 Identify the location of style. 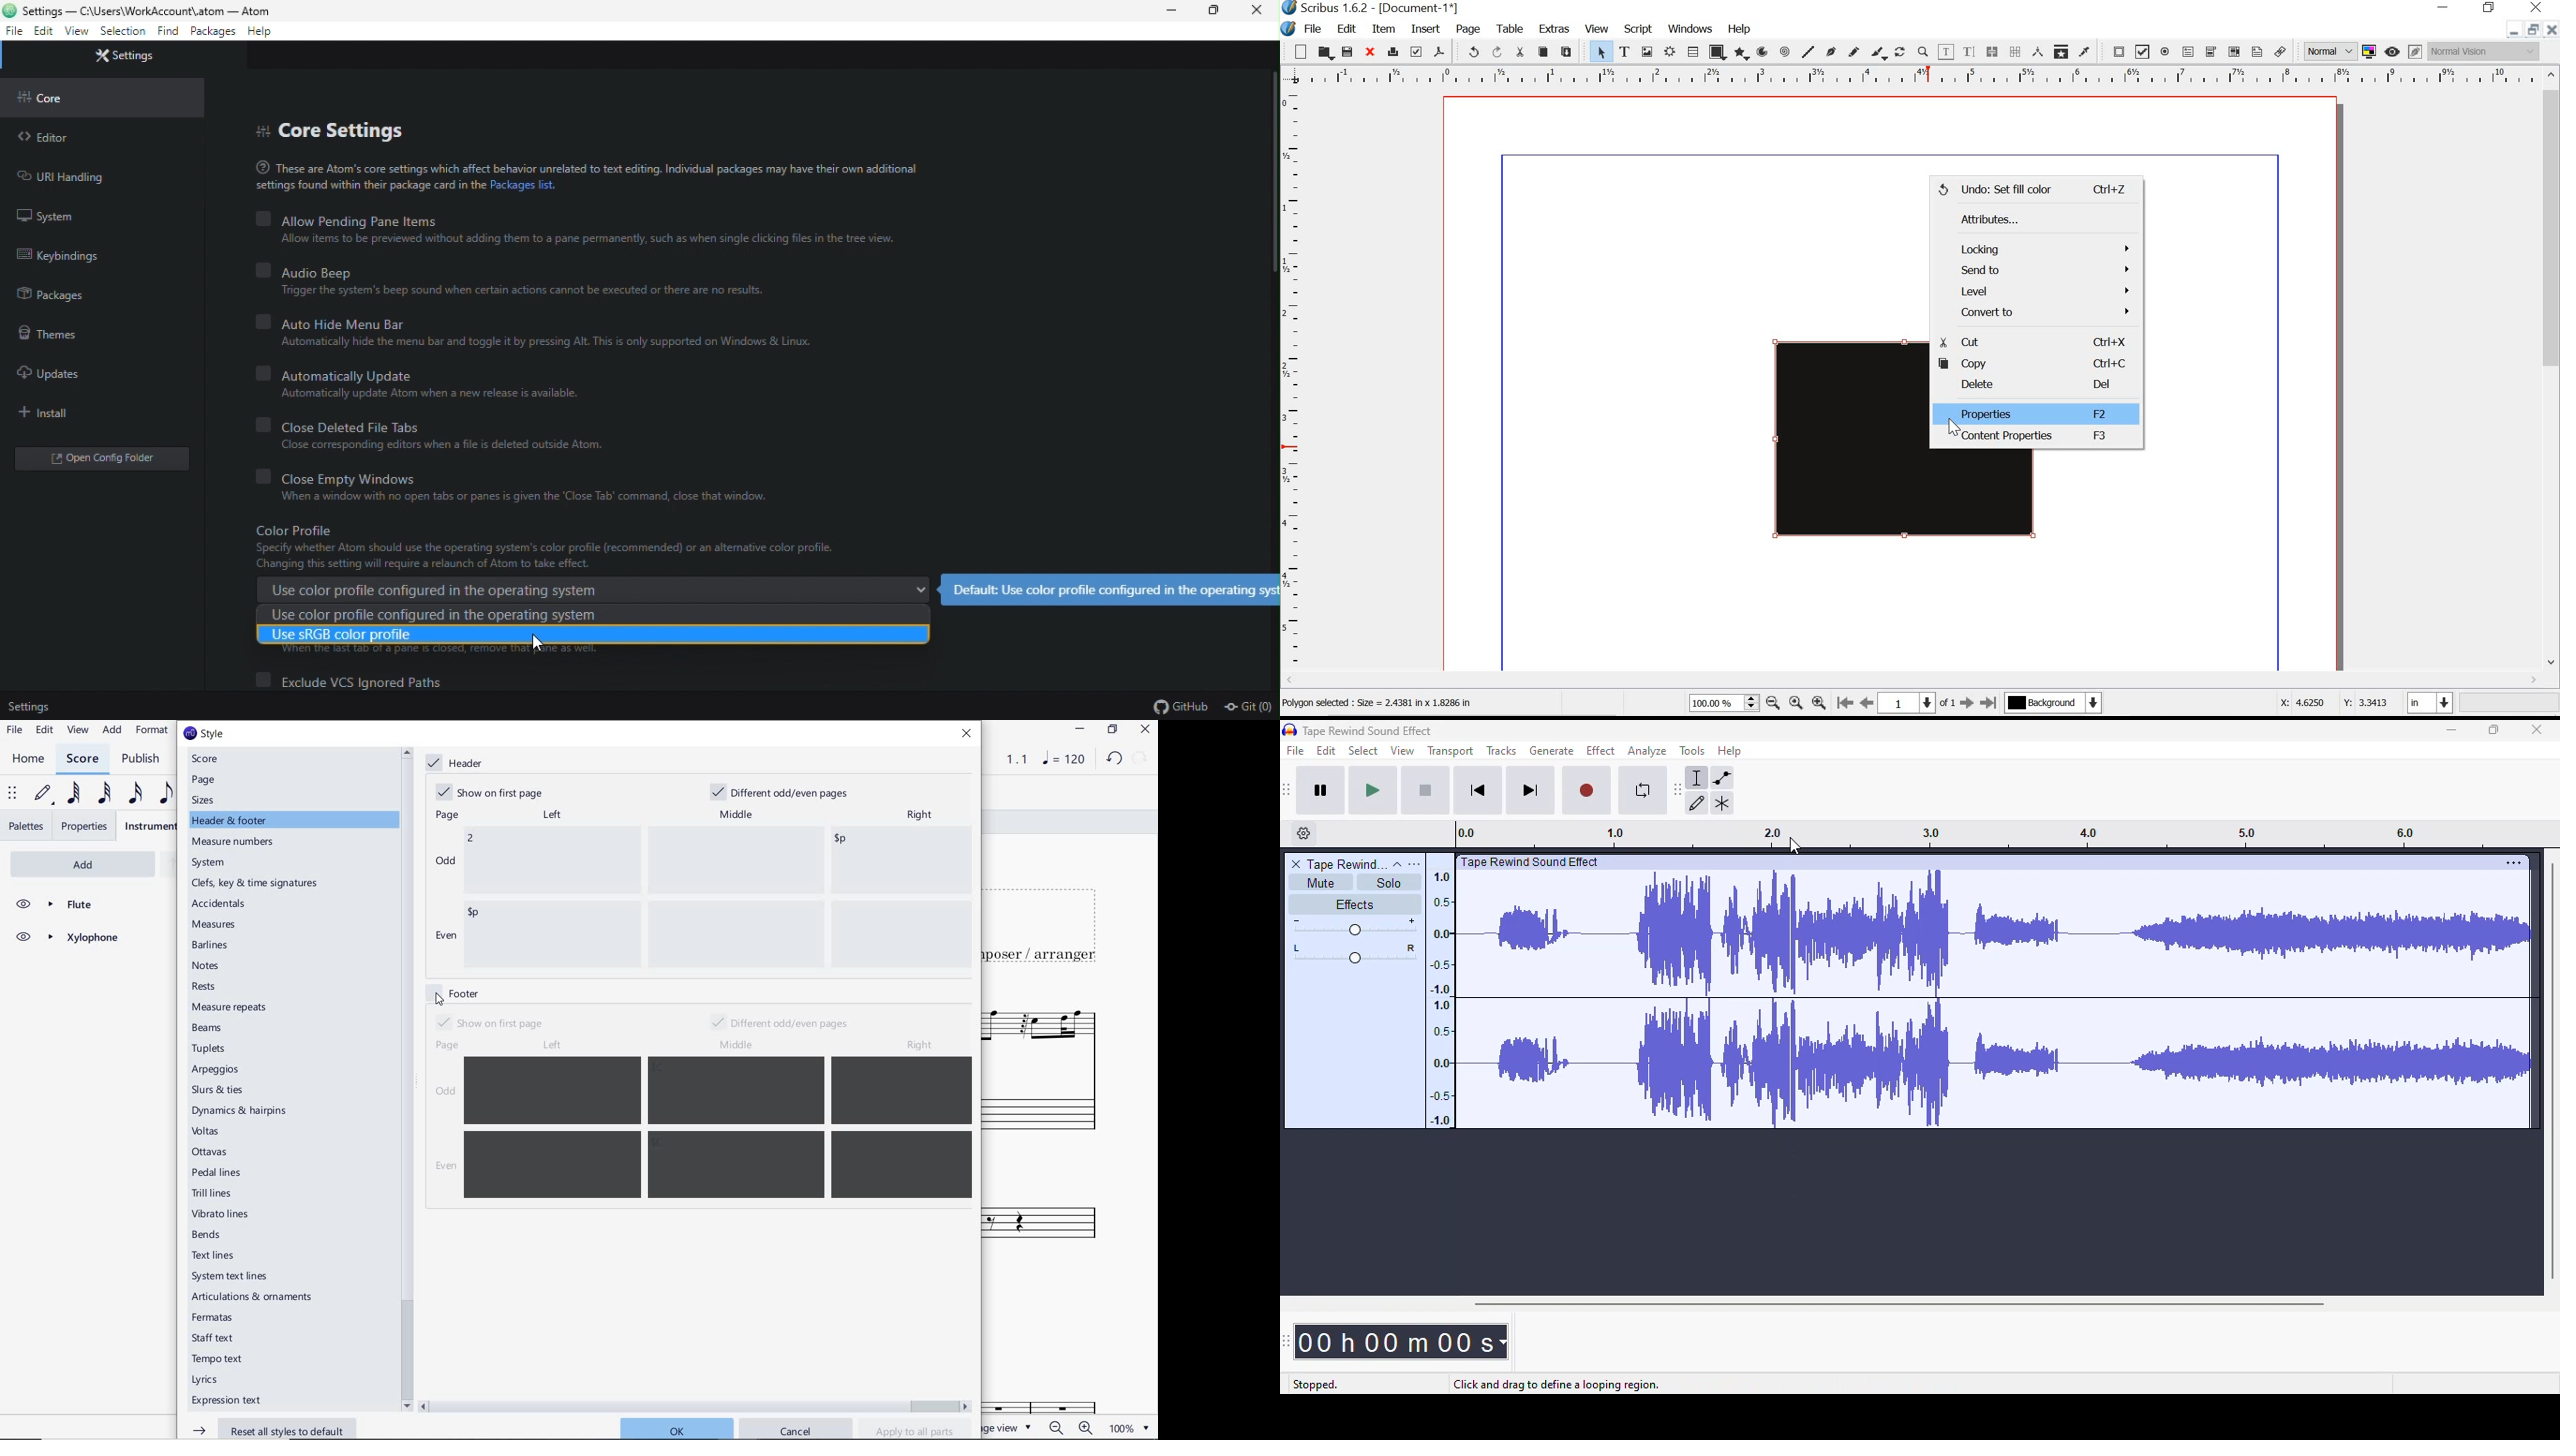
(203, 734).